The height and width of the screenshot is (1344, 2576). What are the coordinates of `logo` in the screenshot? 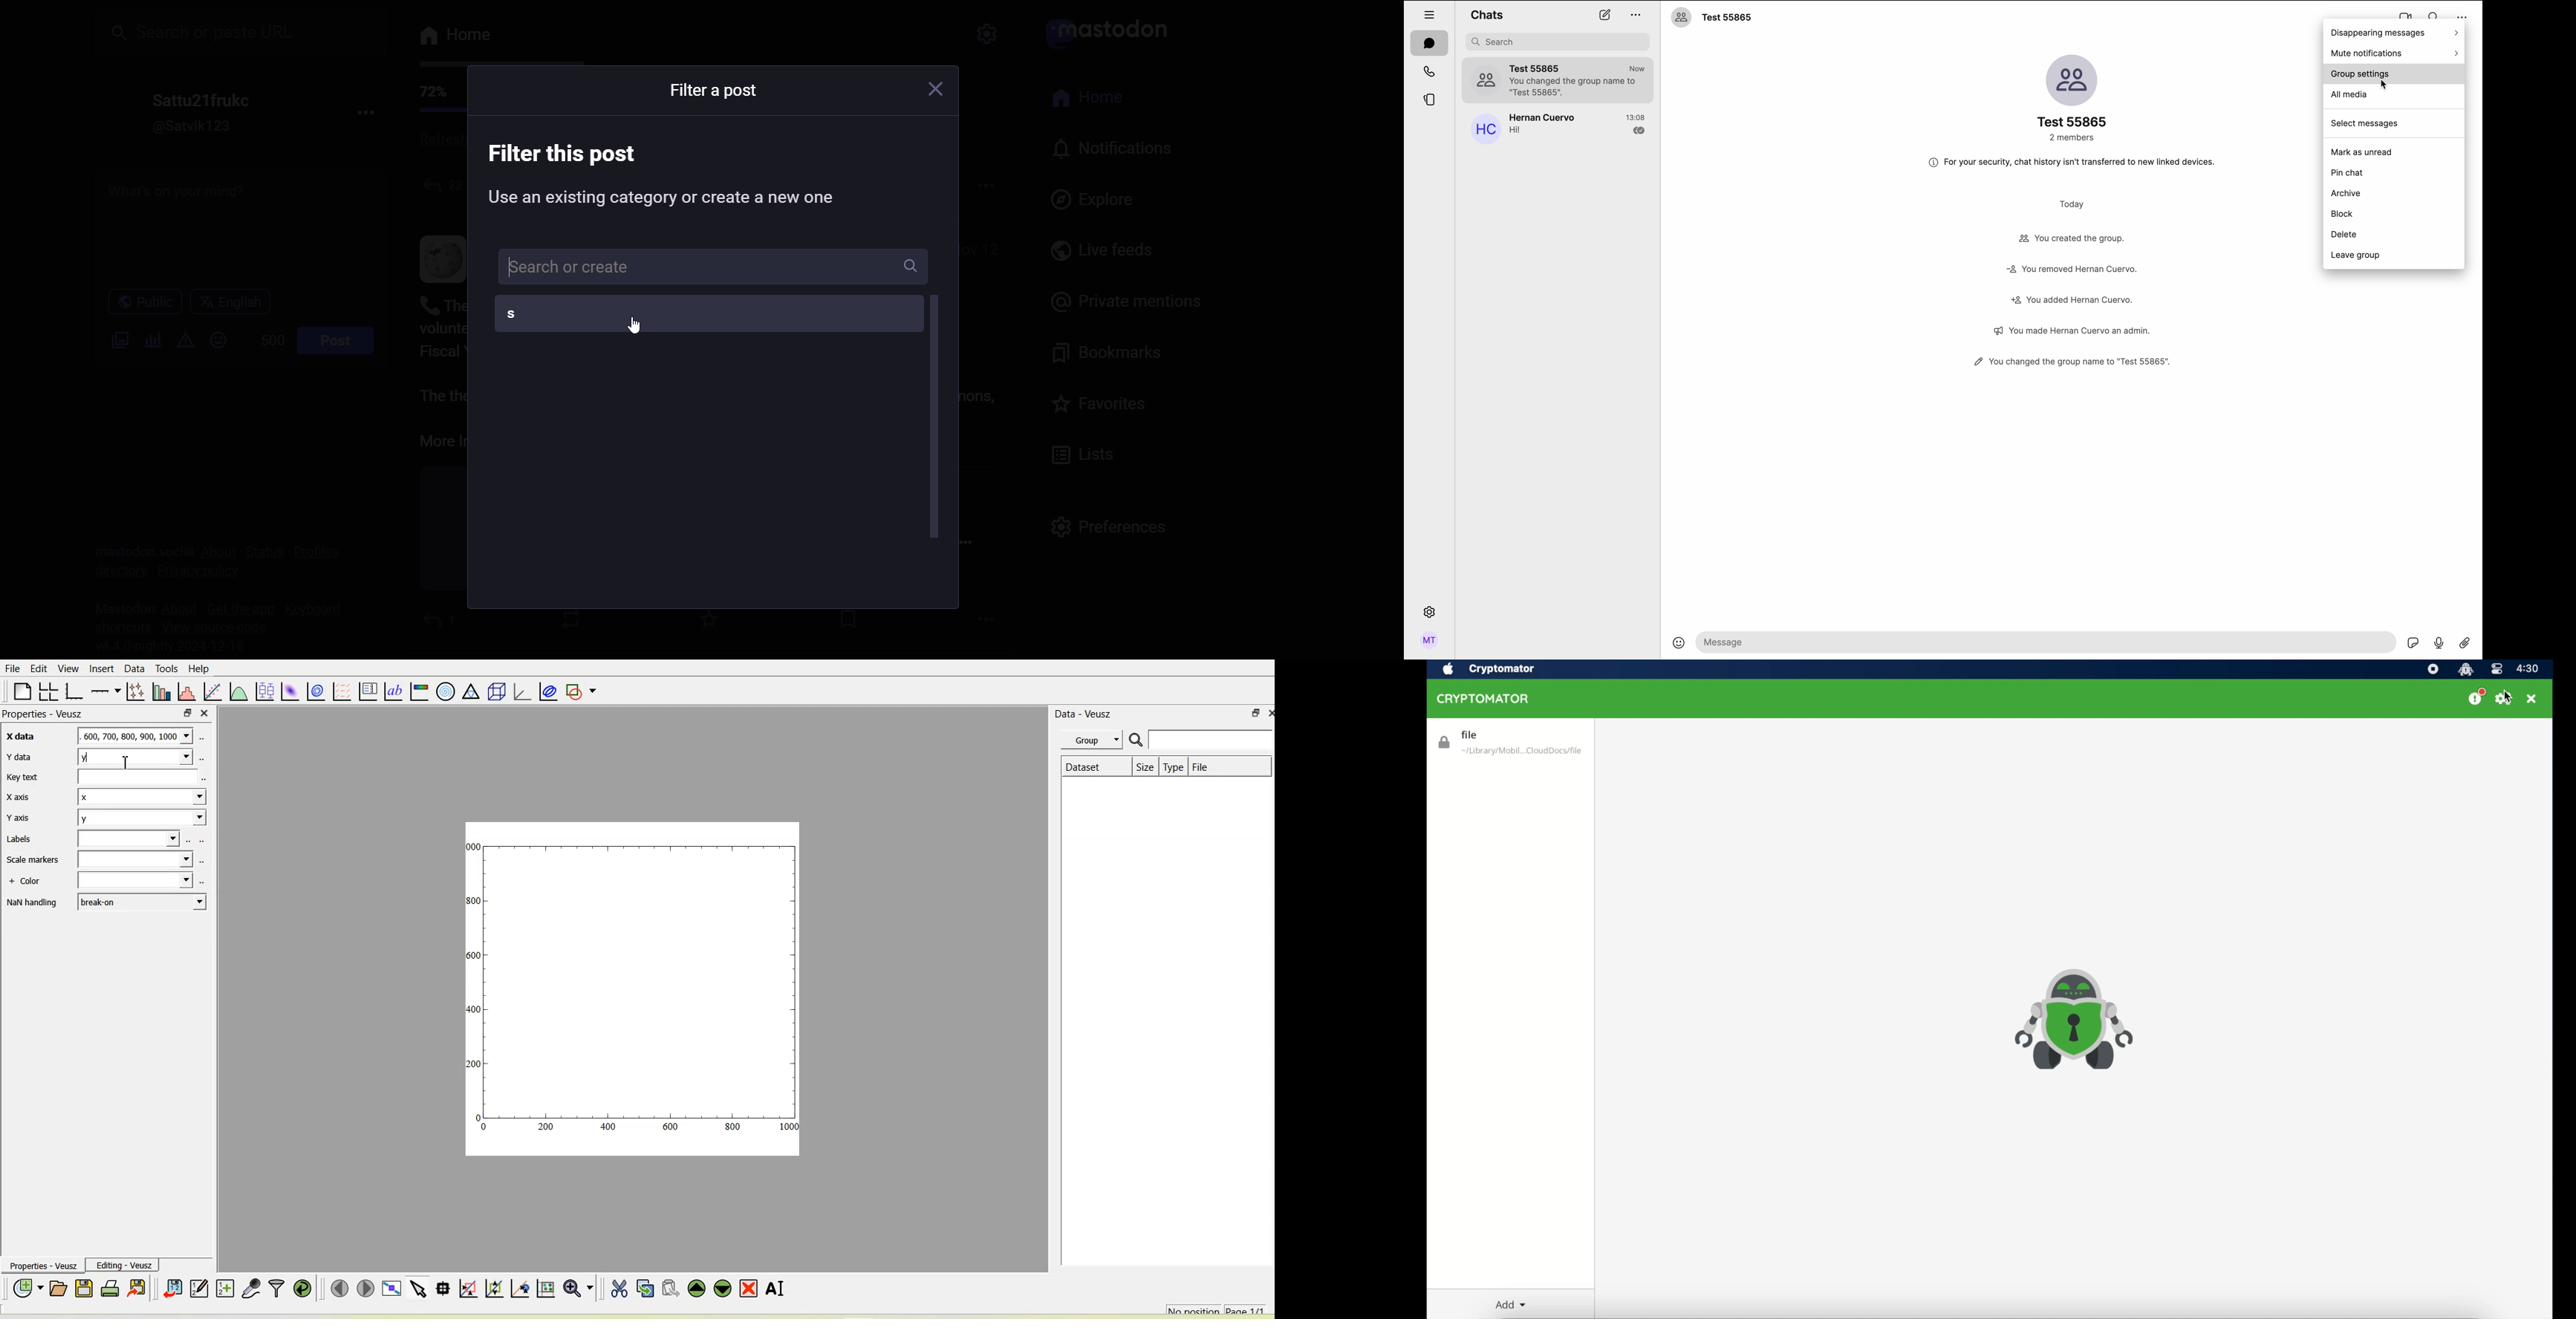 It's located at (1113, 30).